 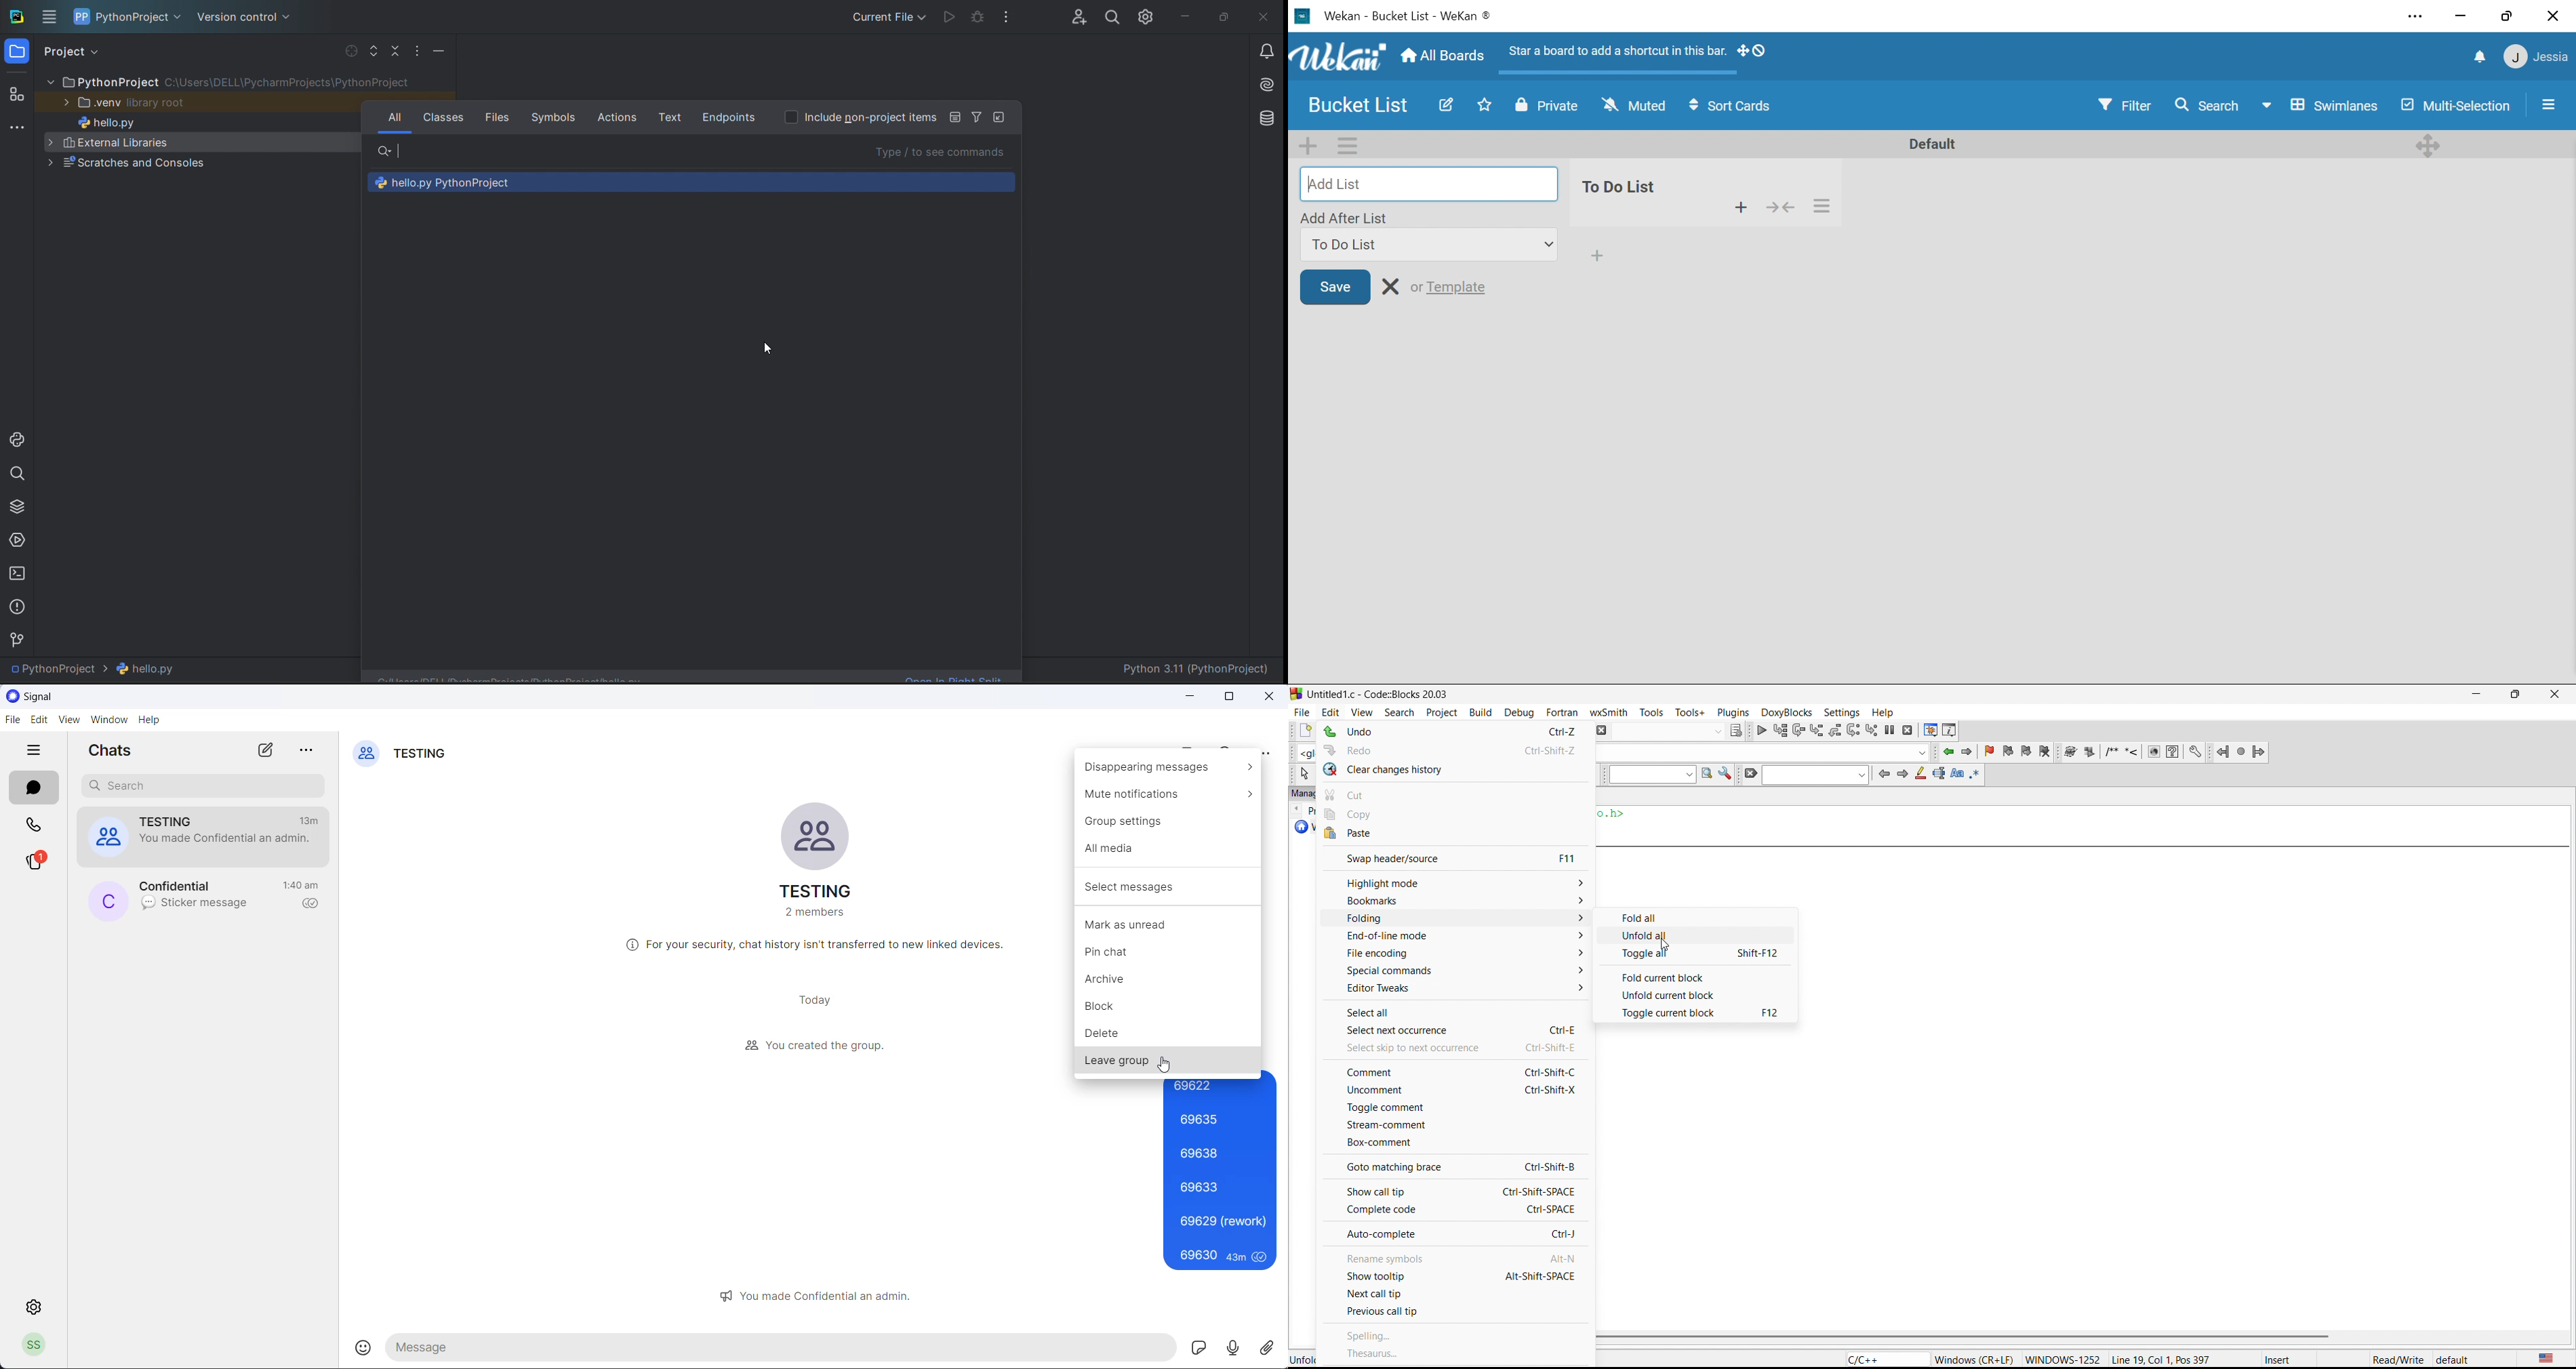 What do you see at coordinates (2543, 1358) in the screenshot?
I see `language` at bounding box center [2543, 1358].